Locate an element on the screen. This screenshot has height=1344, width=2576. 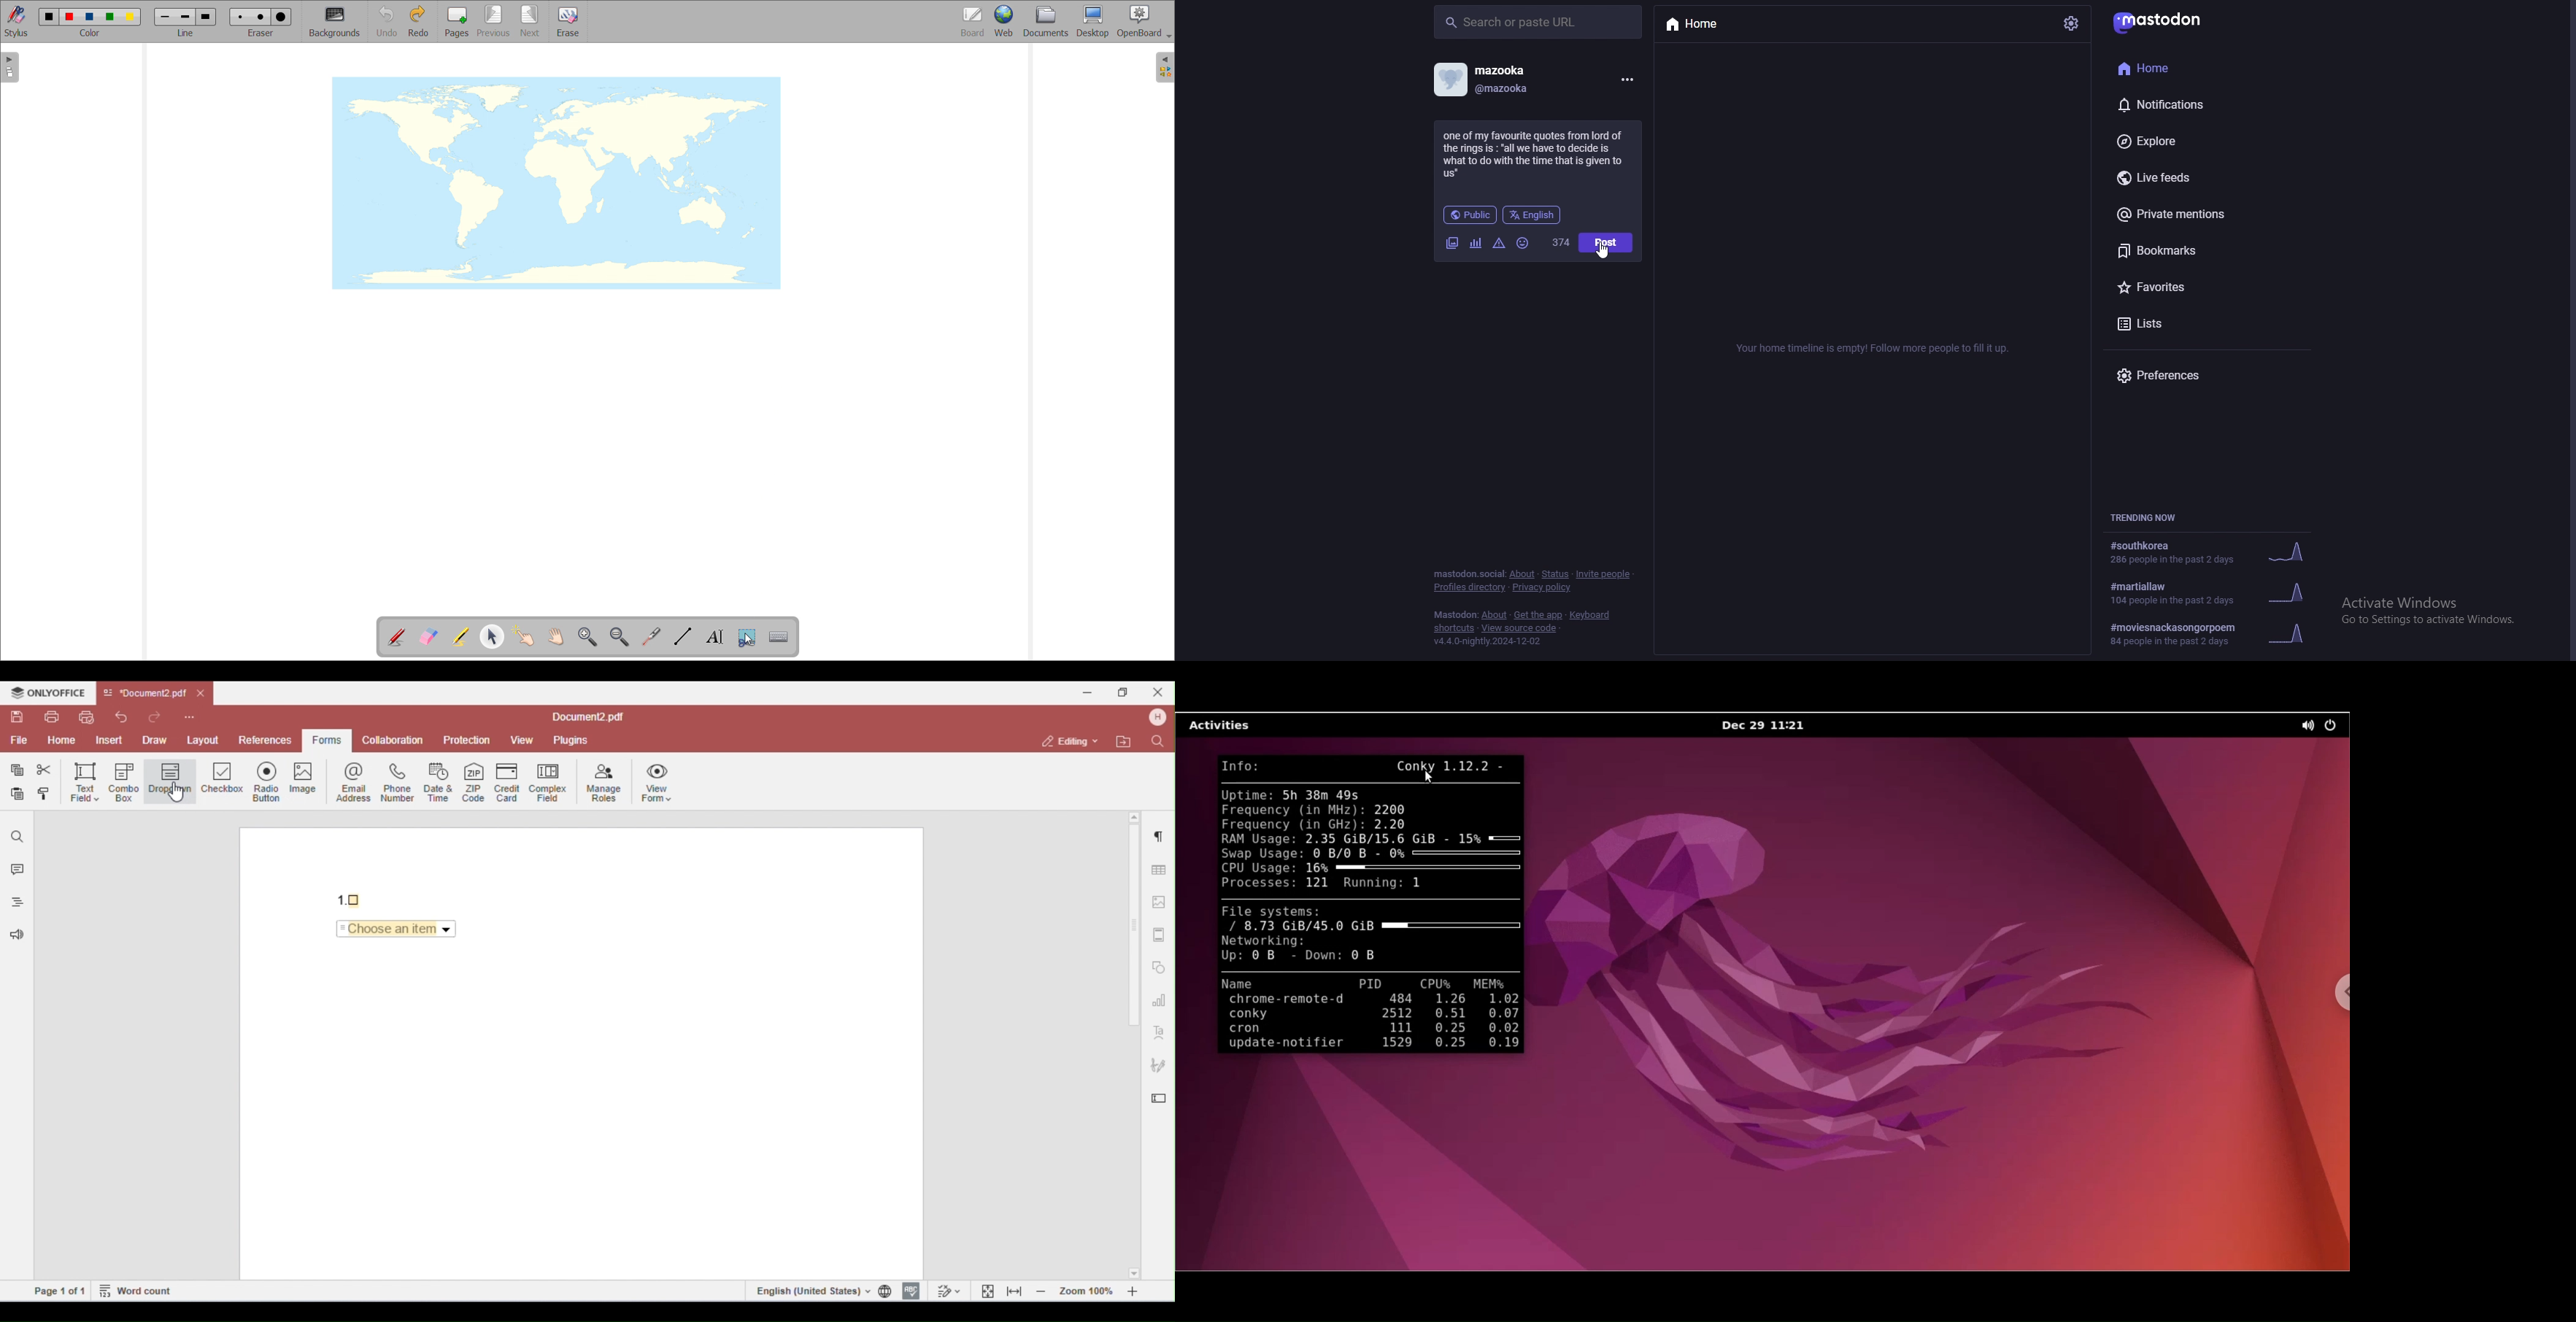
live feeds is located at coordinates (2179, 179).